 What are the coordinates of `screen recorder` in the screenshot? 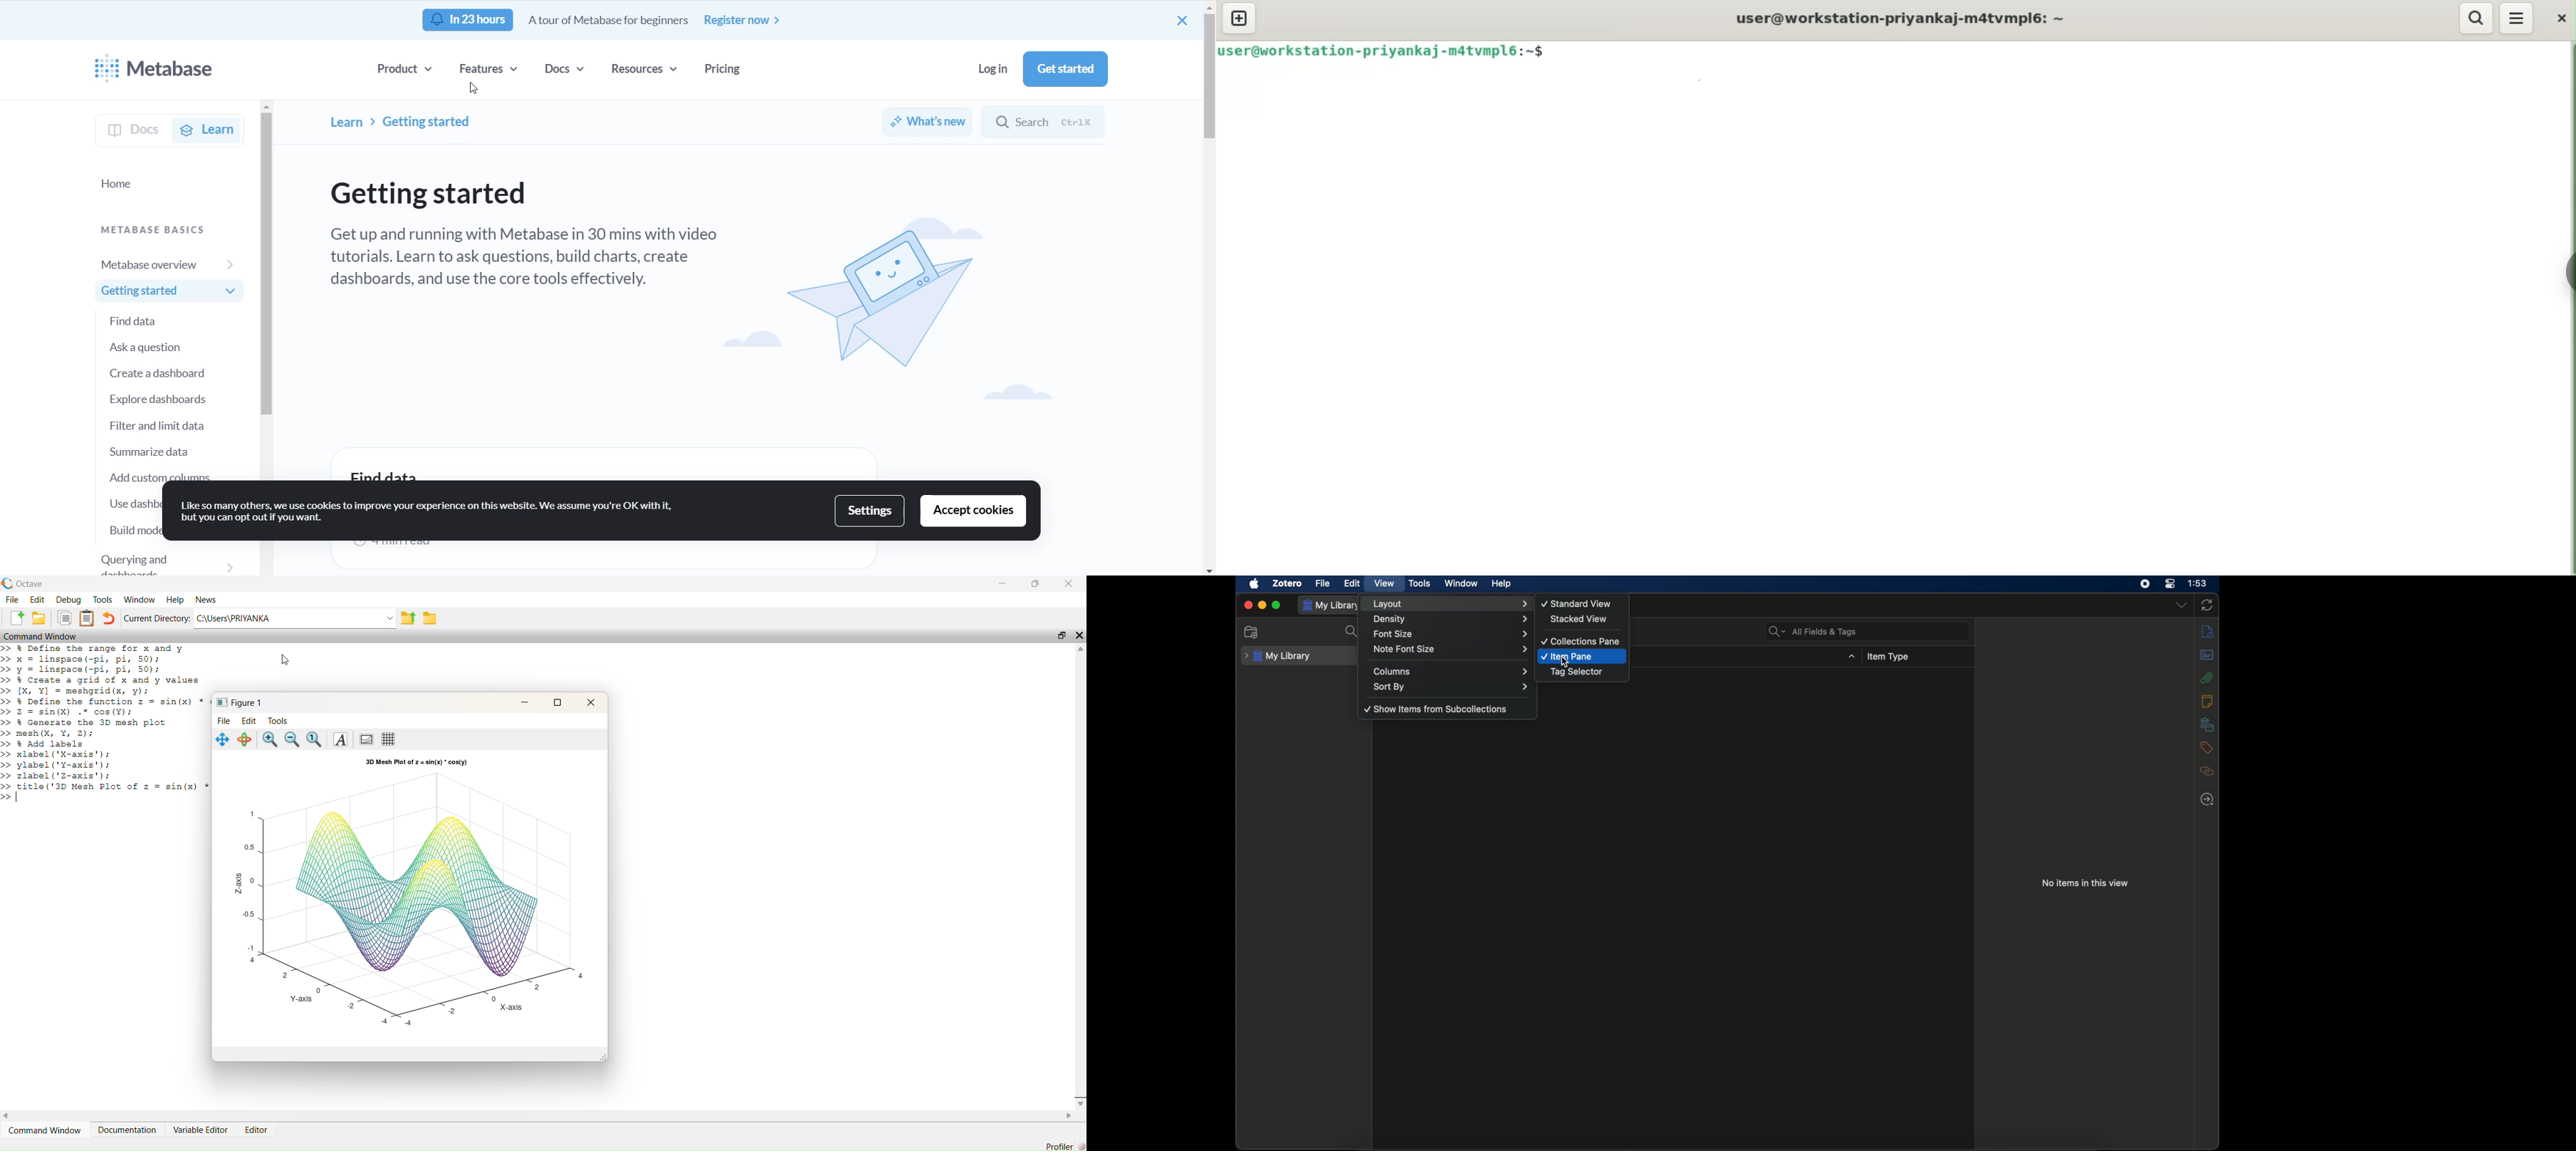 It's located at (2145, 583).